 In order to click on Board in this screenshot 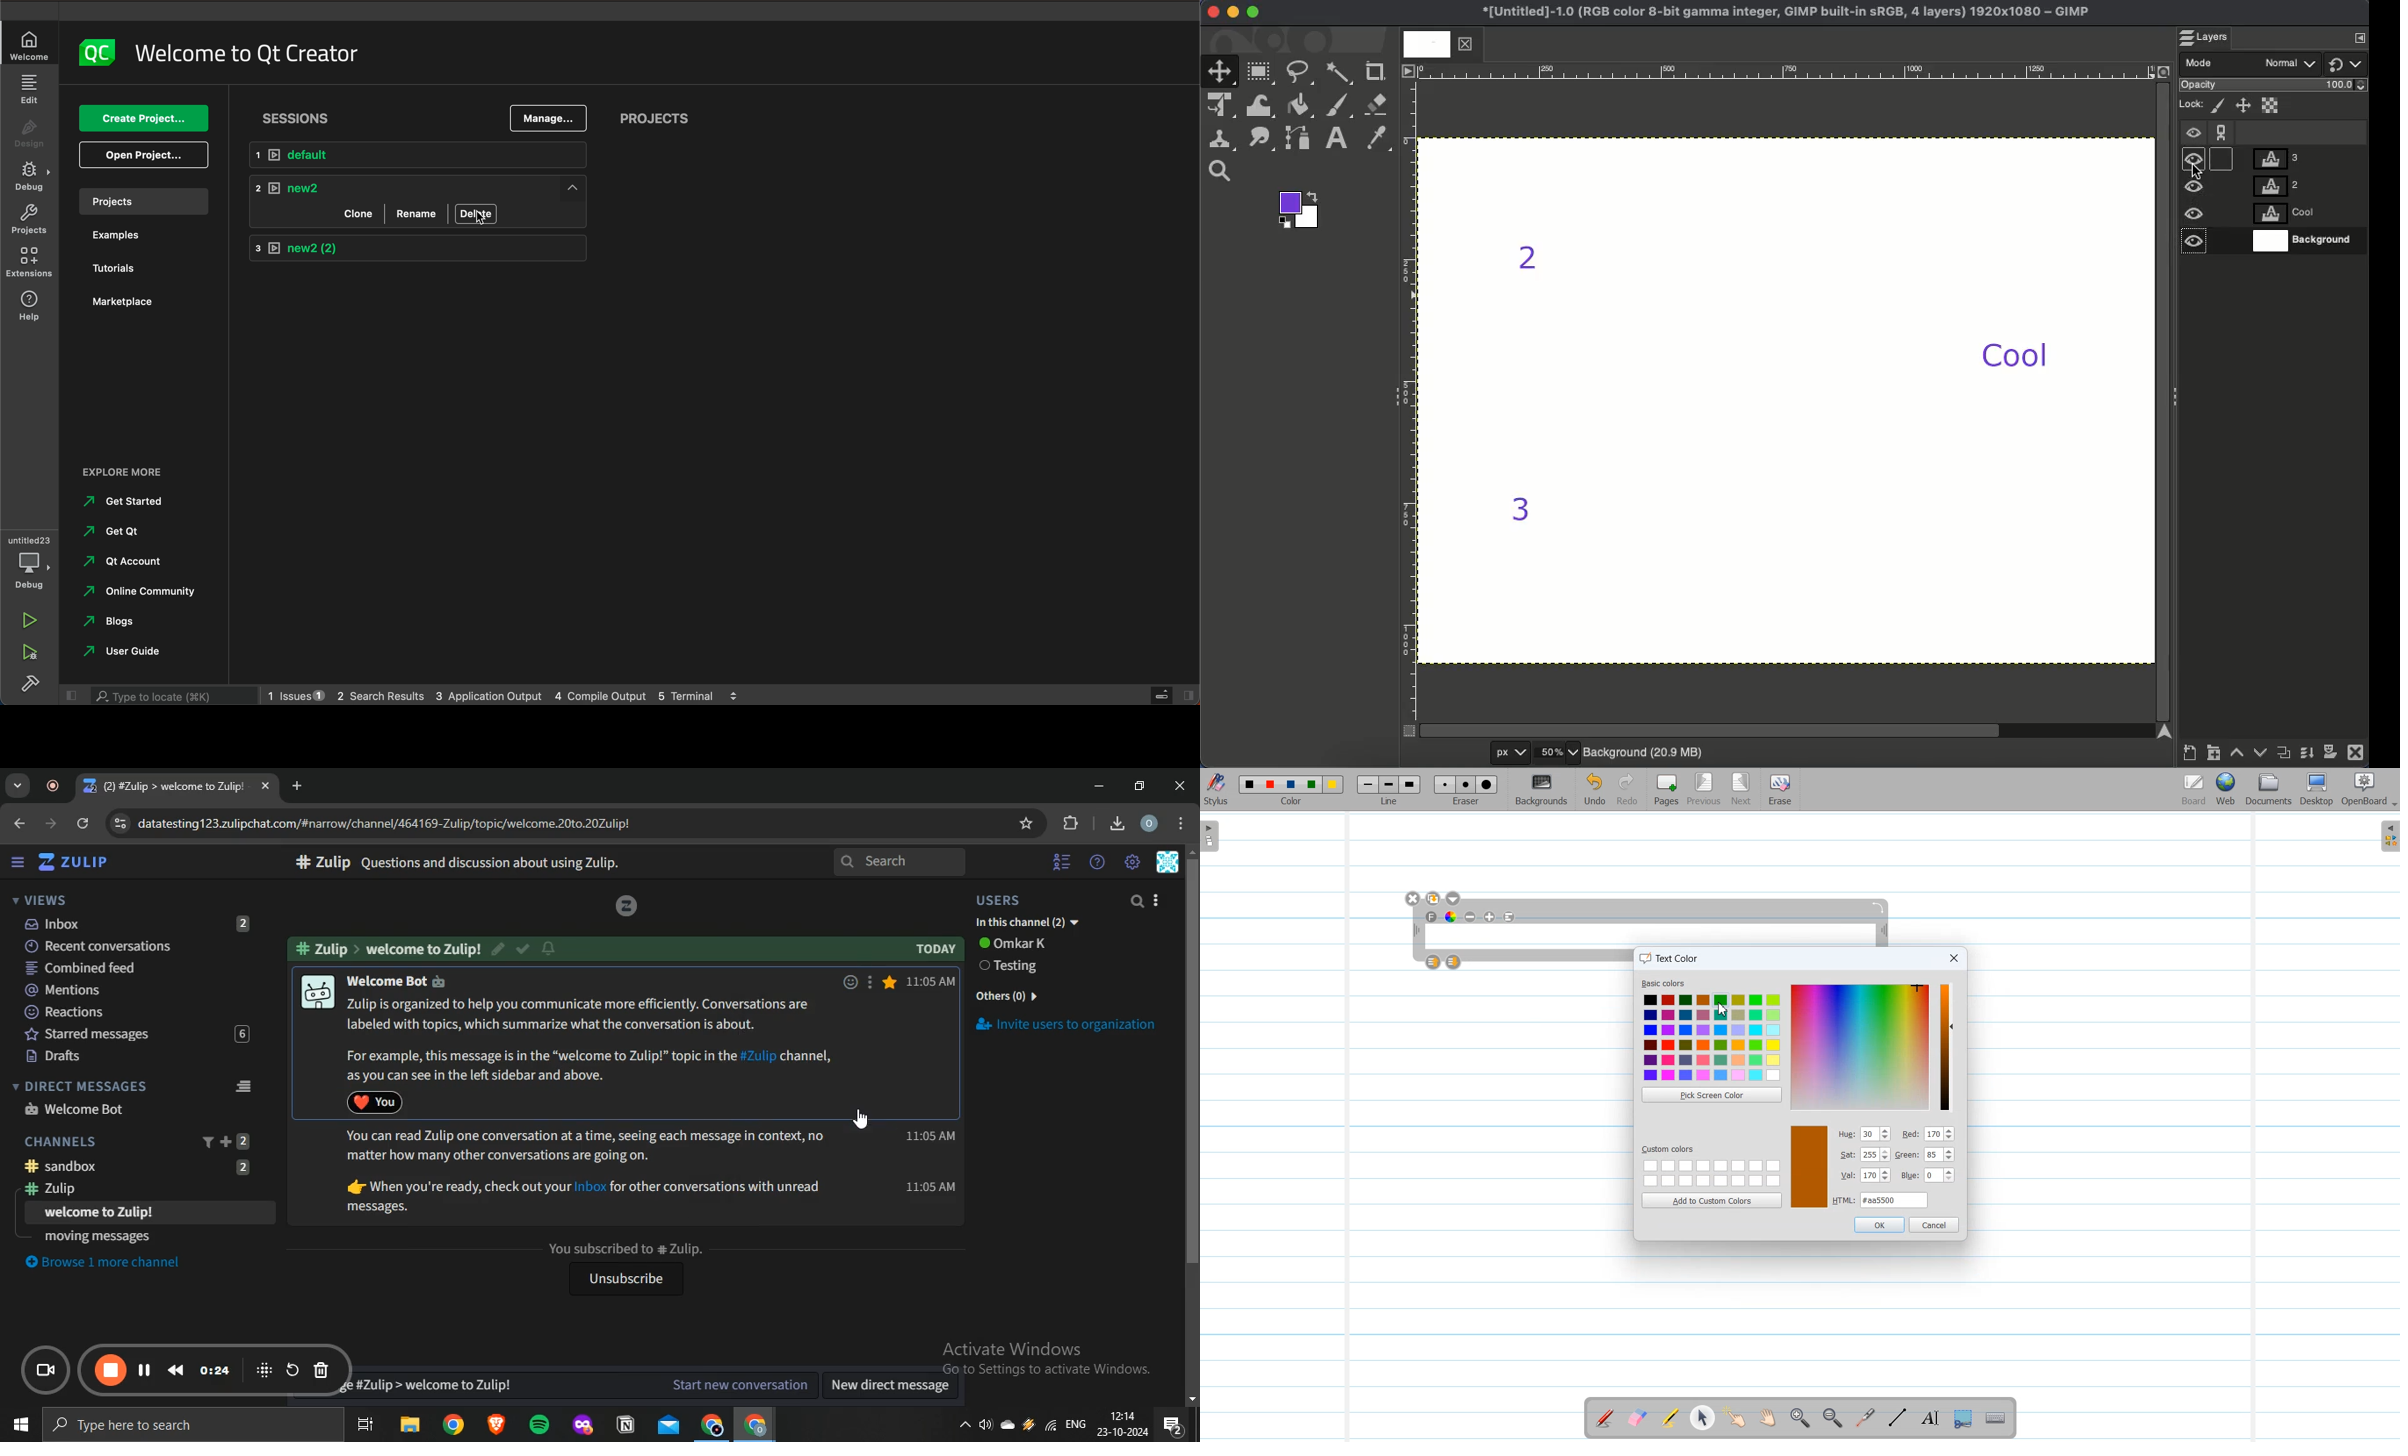, I will do `click(2194, 790)`.